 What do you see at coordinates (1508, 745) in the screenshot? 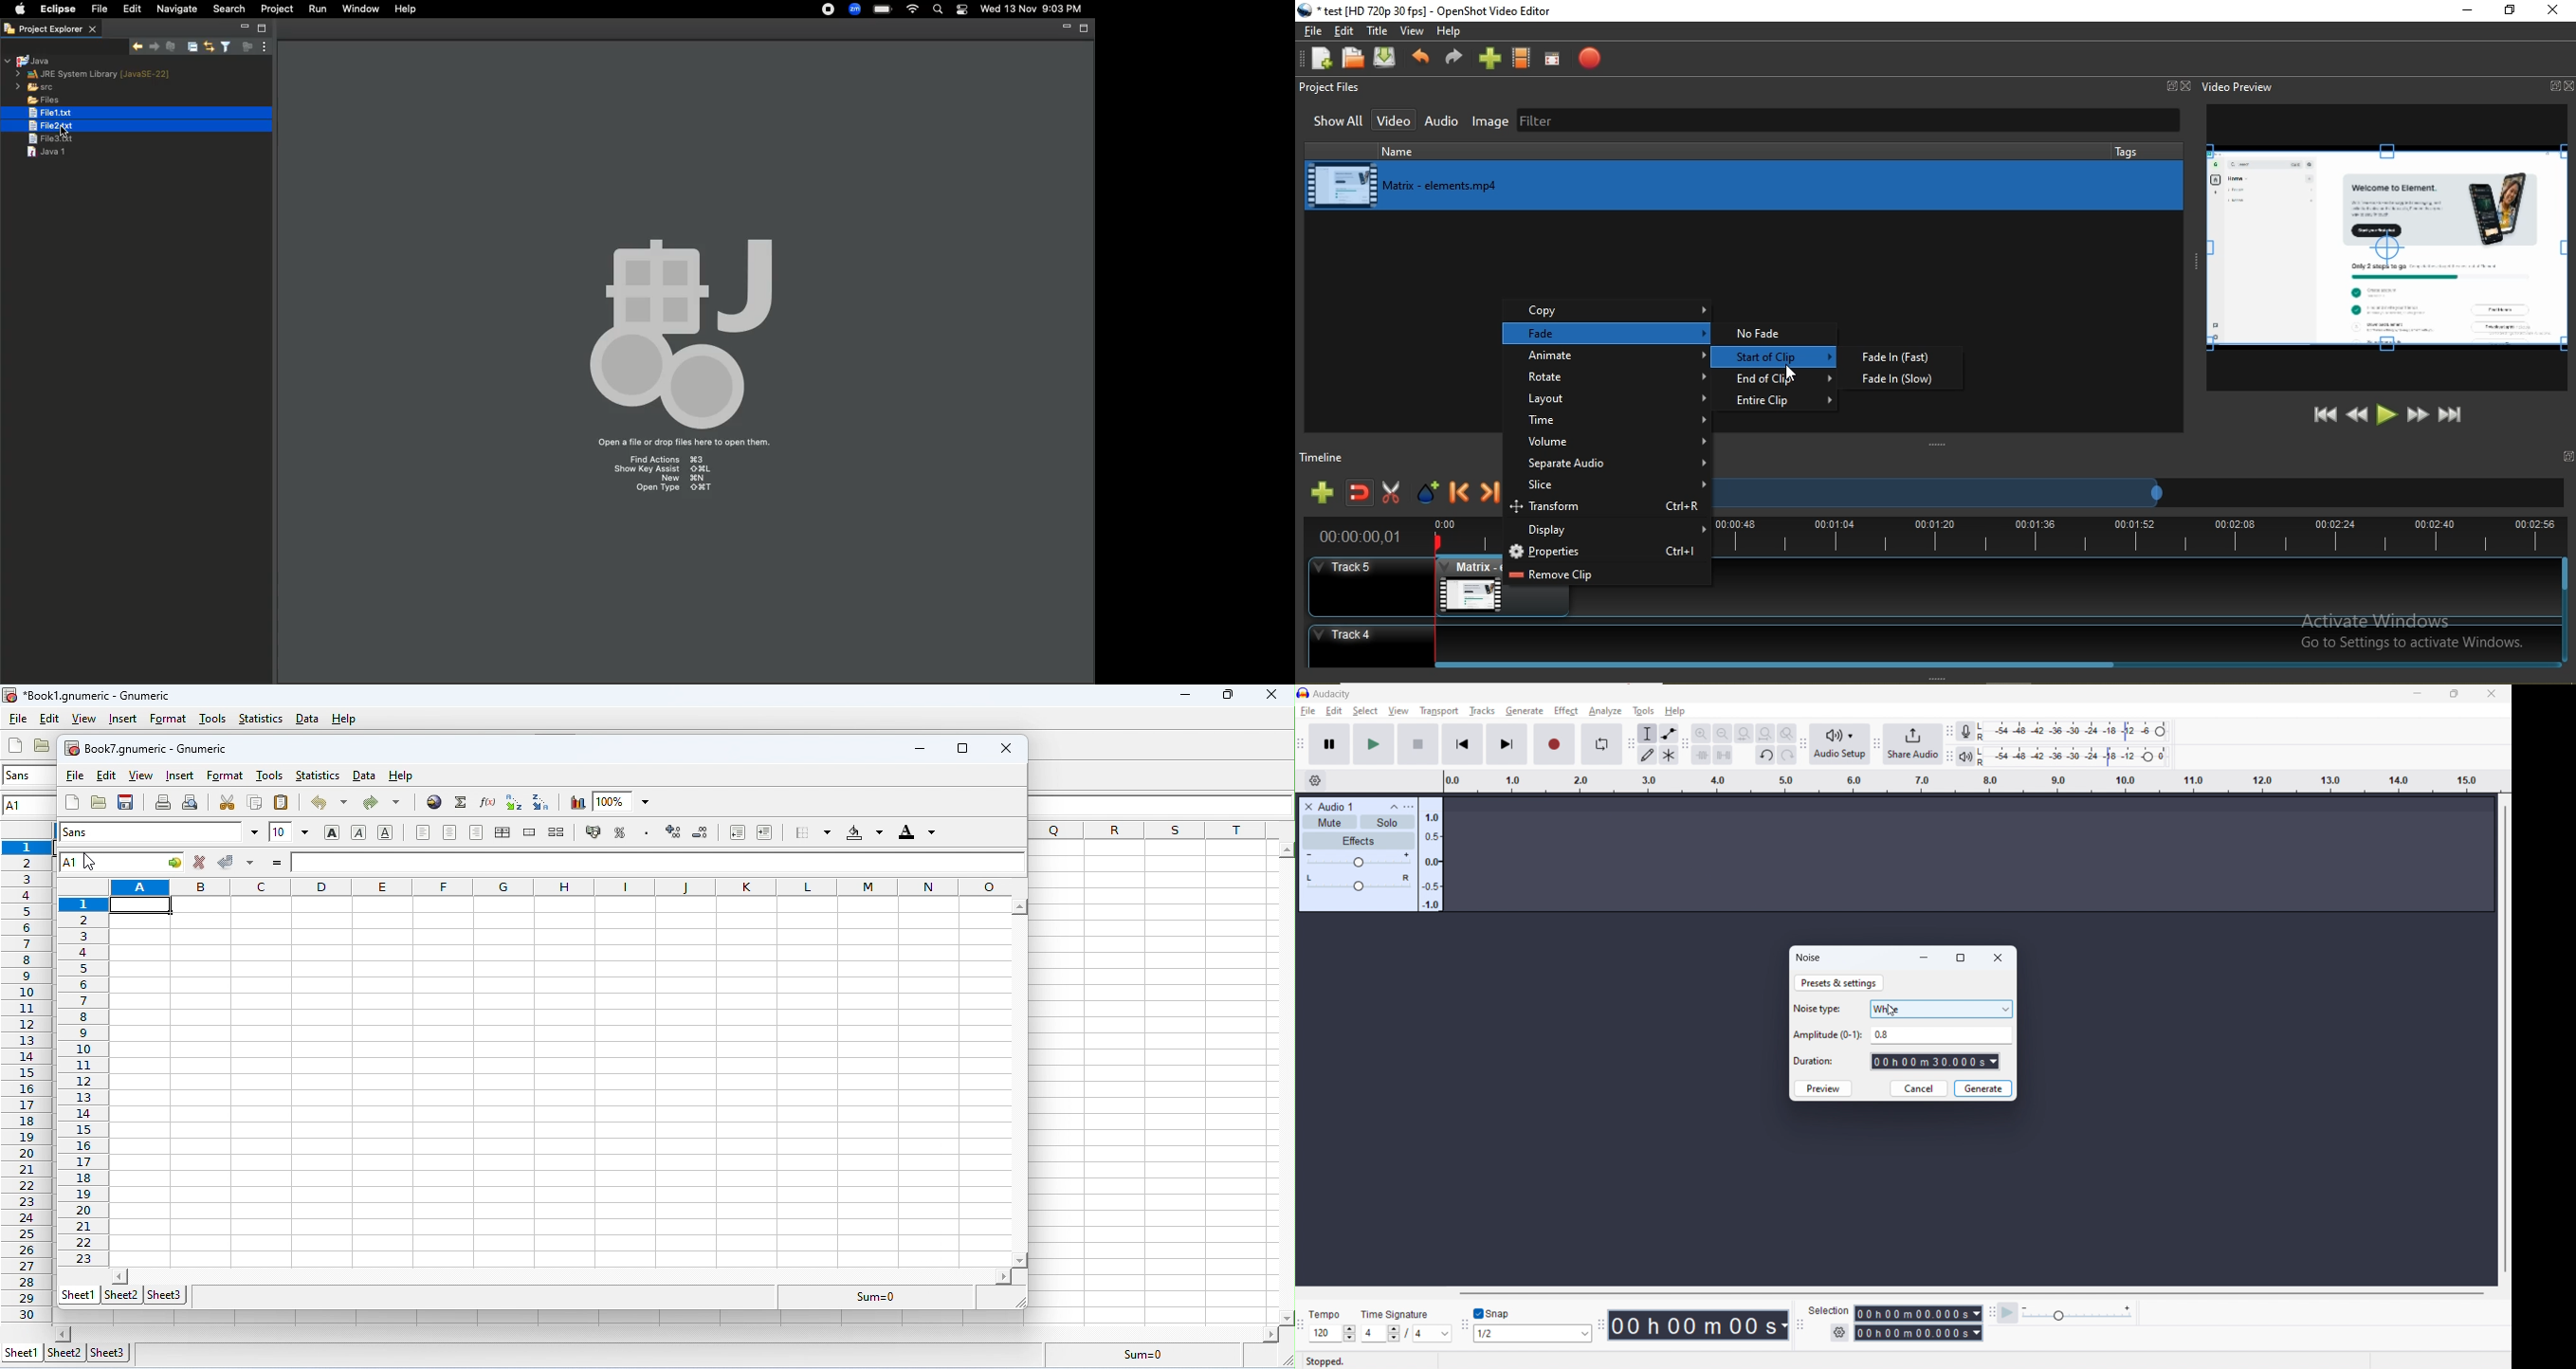
I see `skip to last` at bounding box center [1508, 745].